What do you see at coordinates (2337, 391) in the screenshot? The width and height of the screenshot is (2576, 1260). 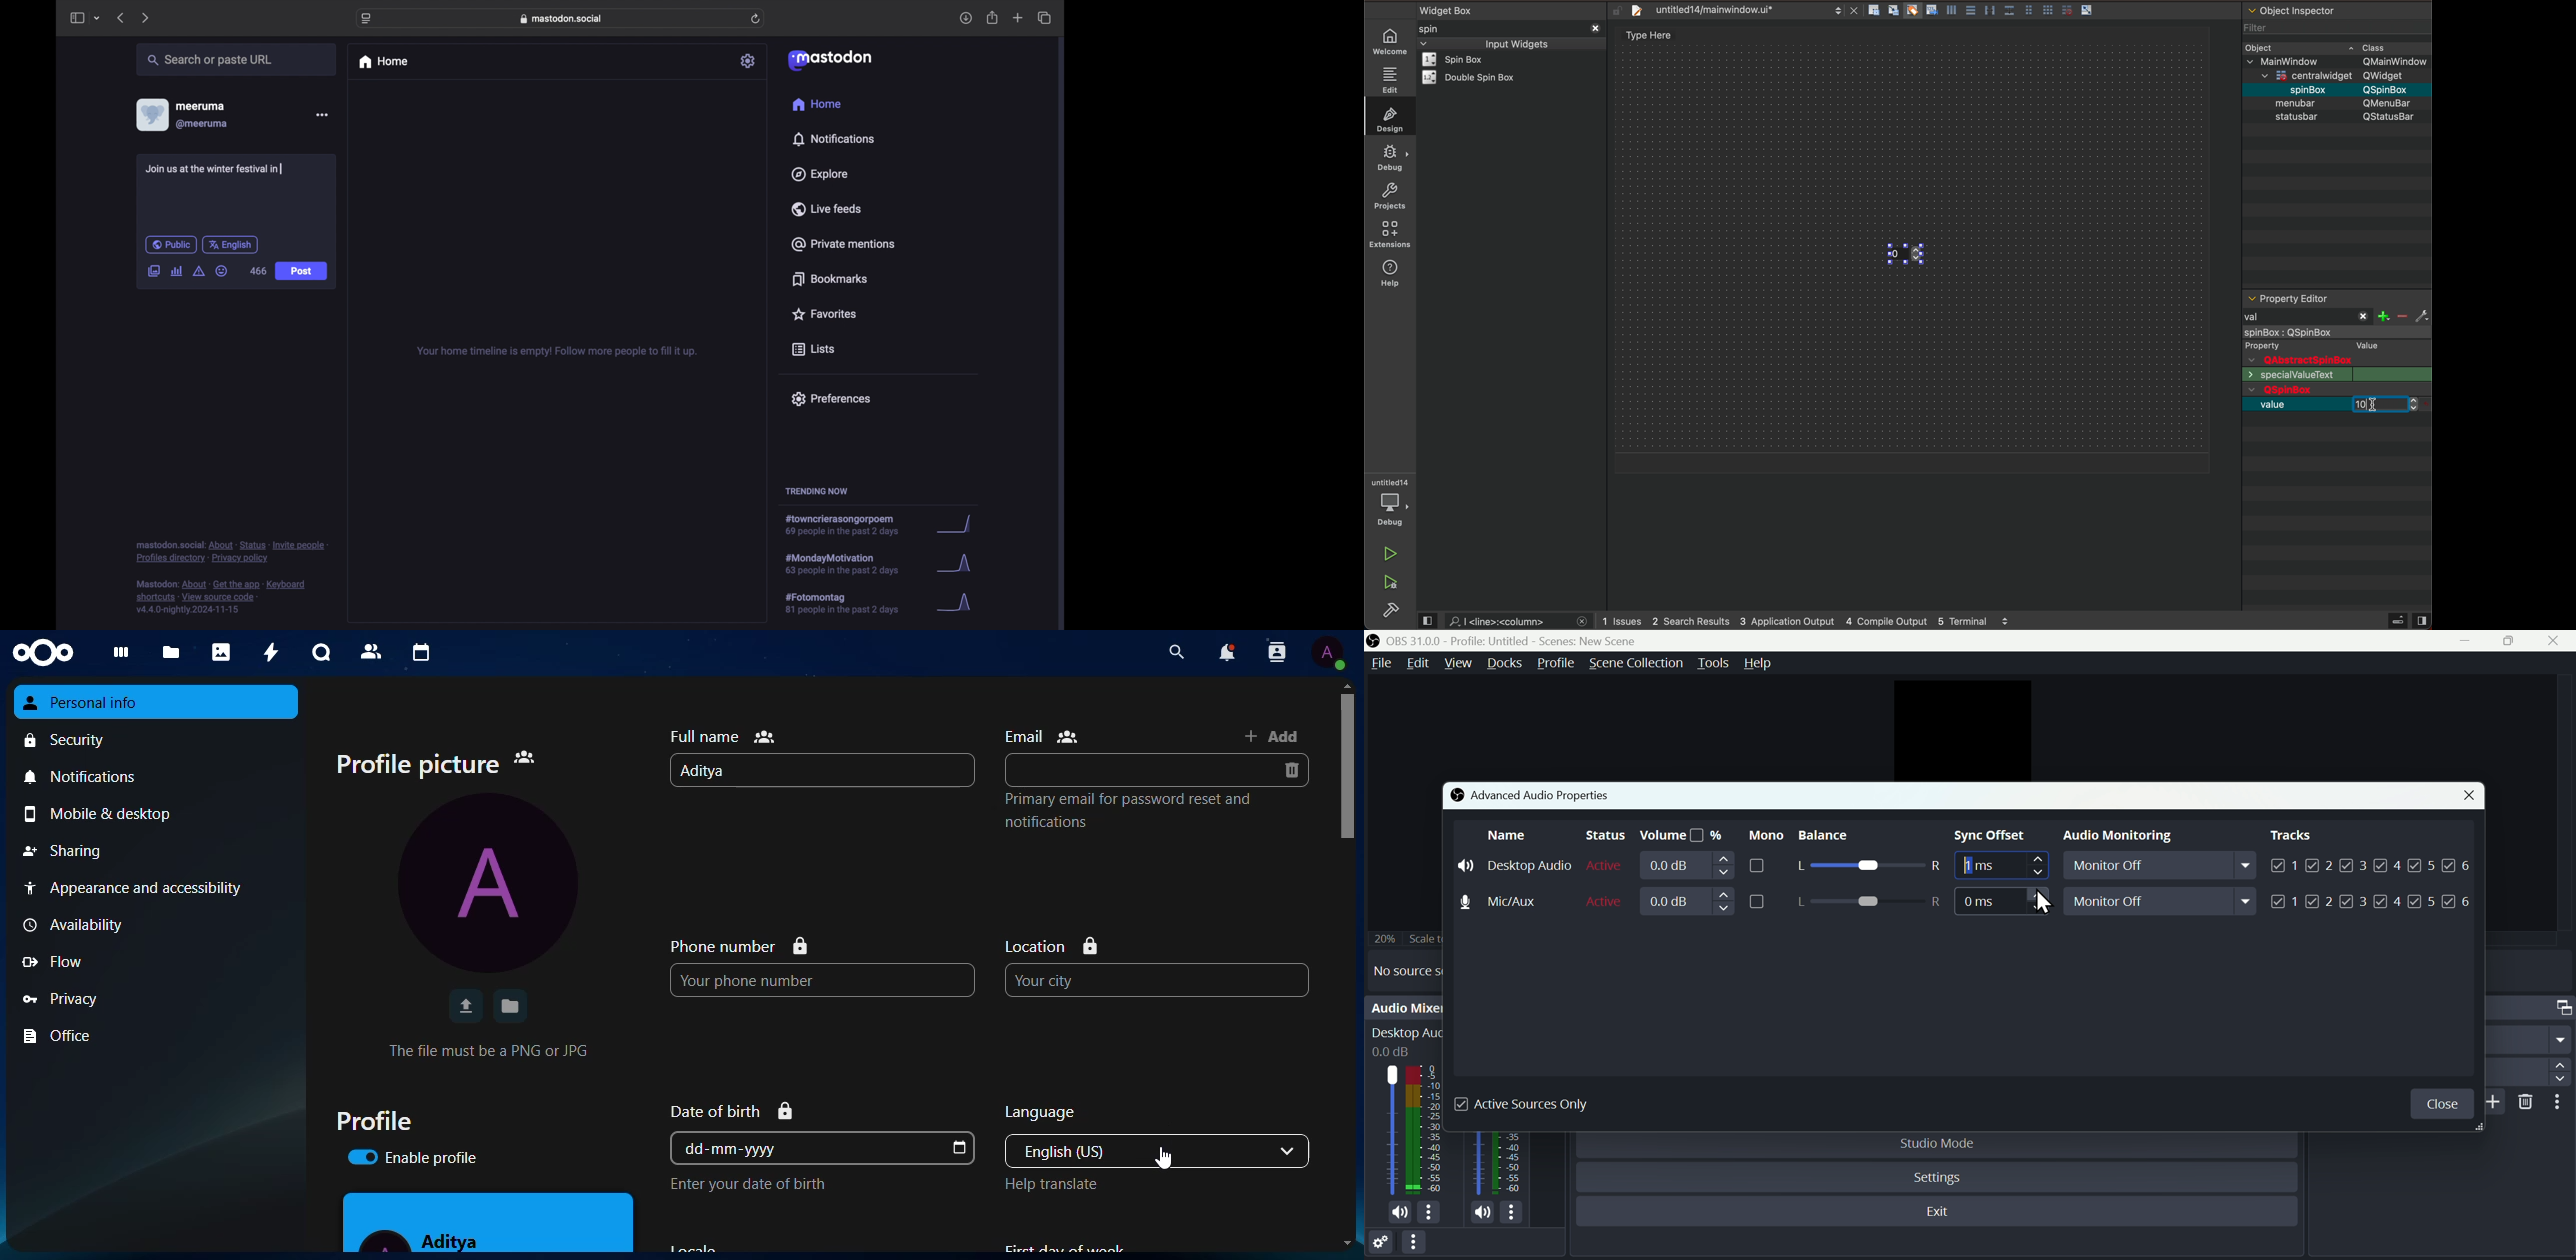 I see `qwidget` at bounding box center [2337, 391].